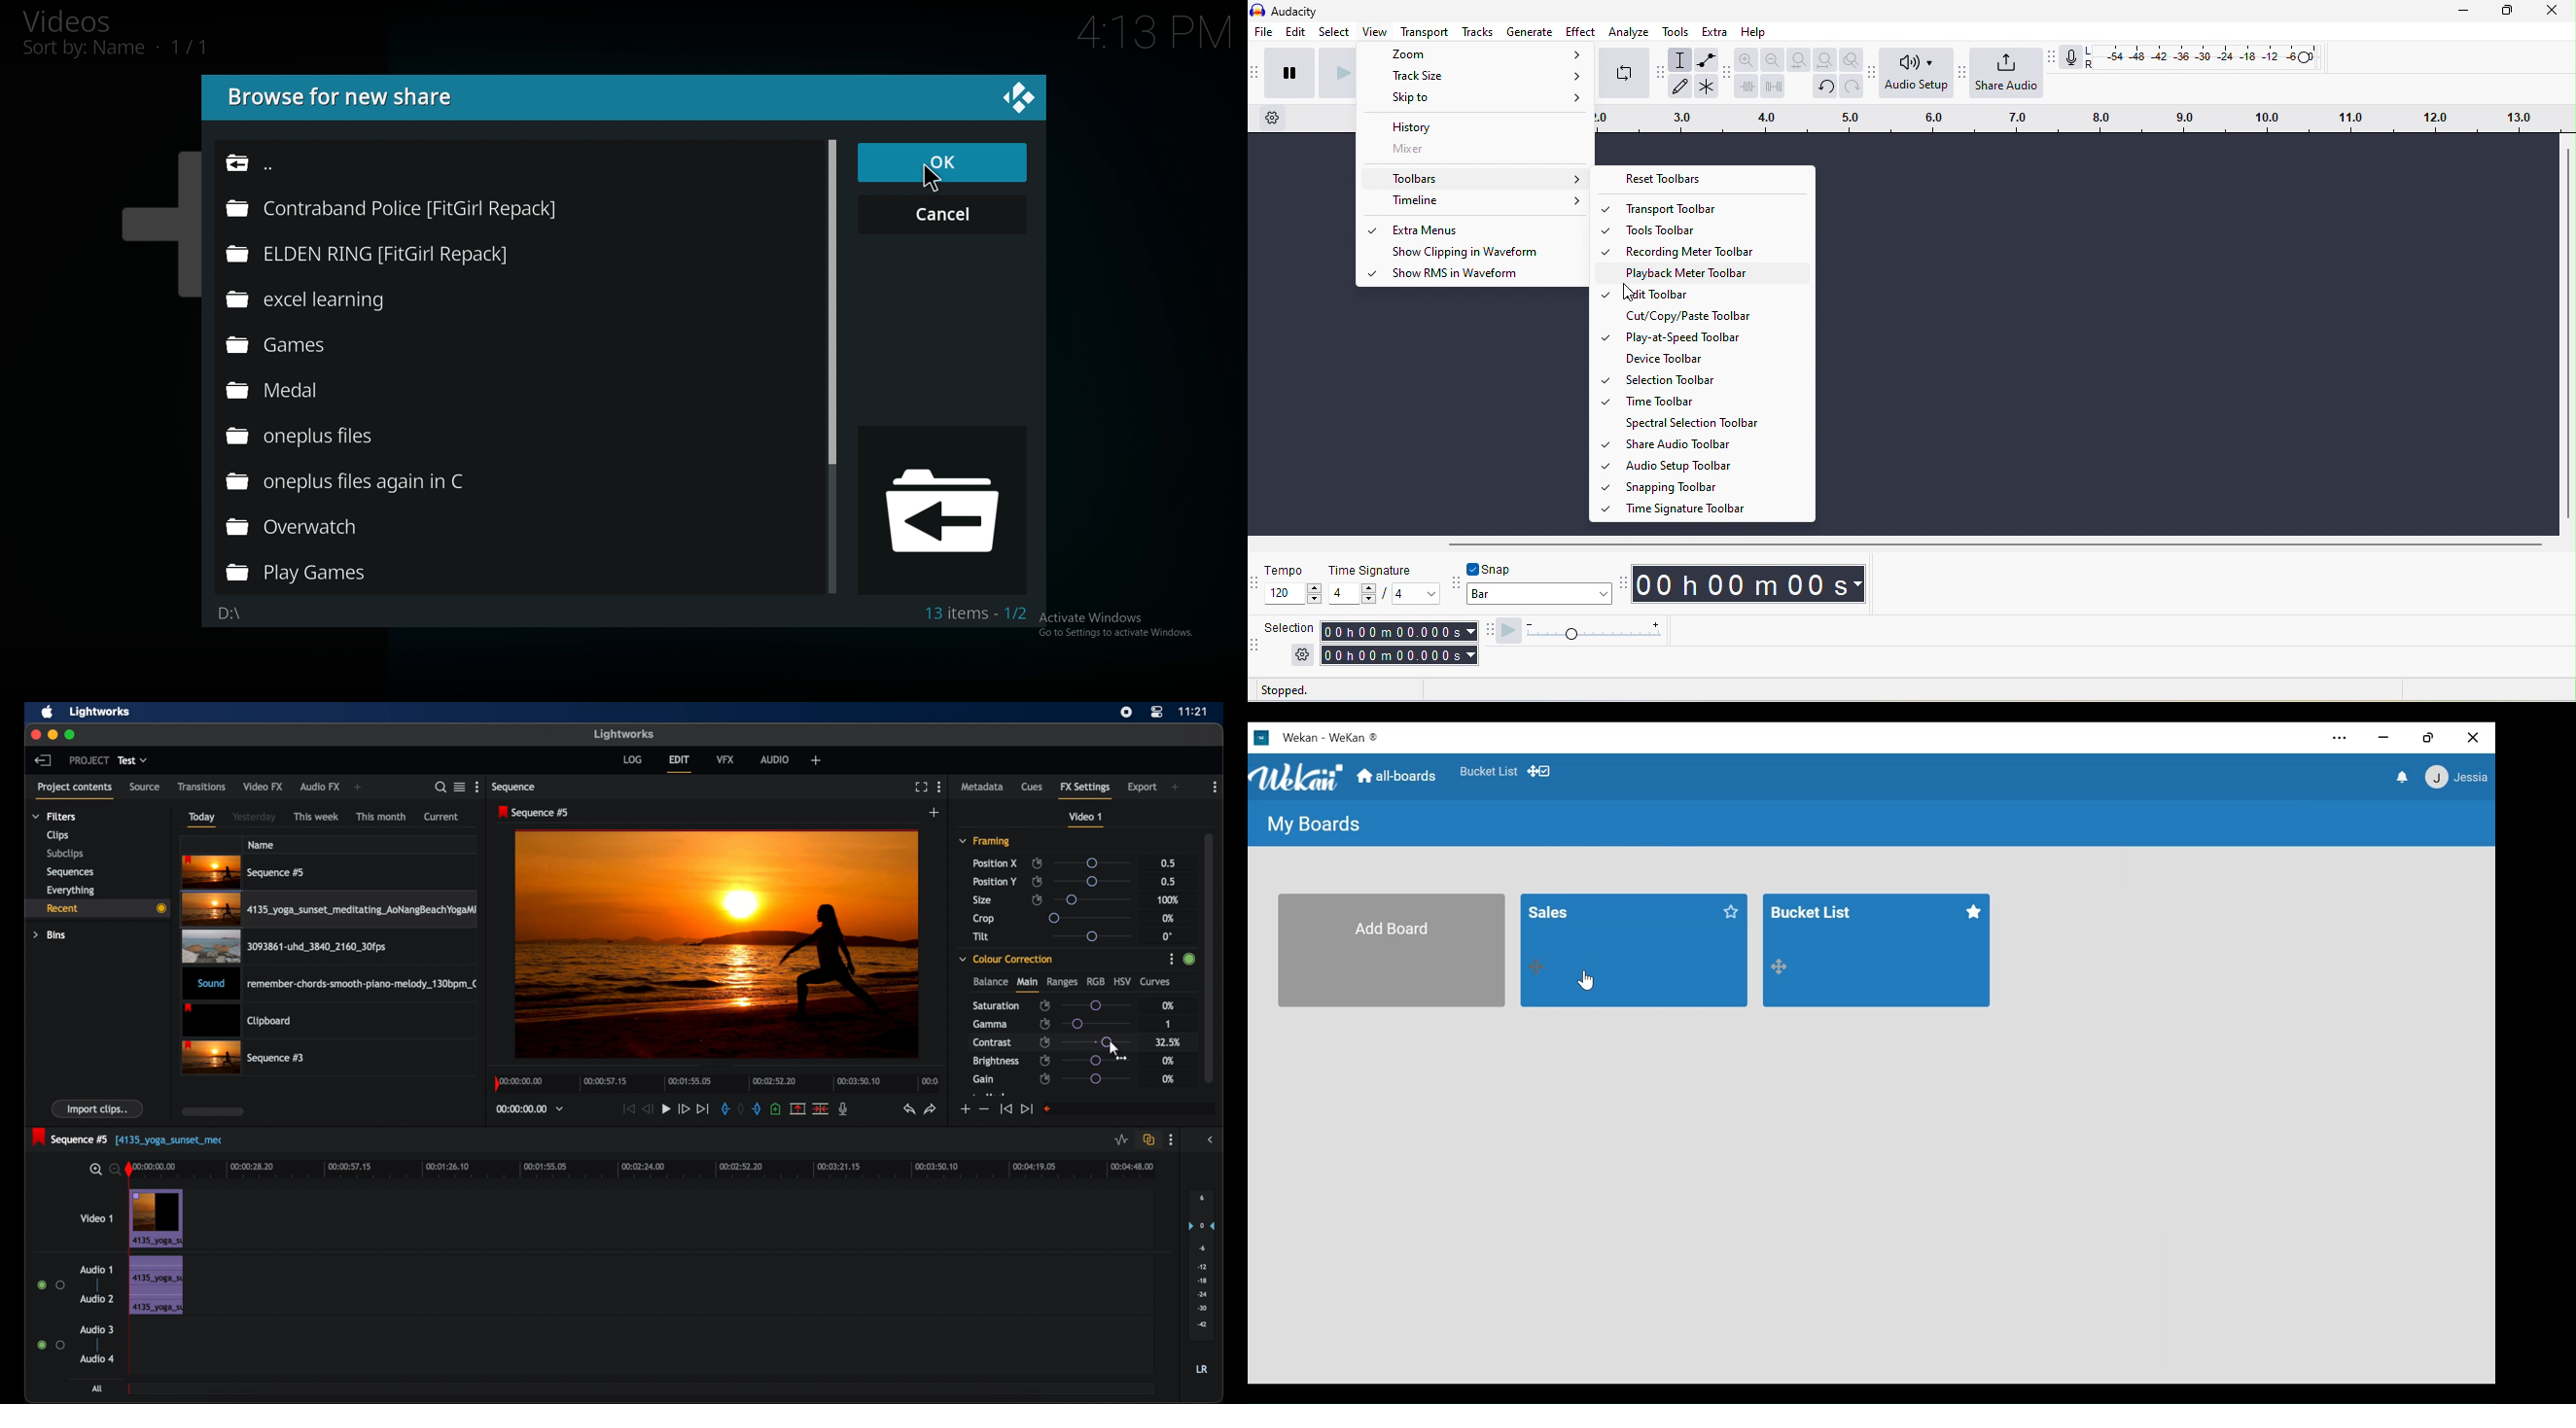  I want to click on main, so click(1027, 985).